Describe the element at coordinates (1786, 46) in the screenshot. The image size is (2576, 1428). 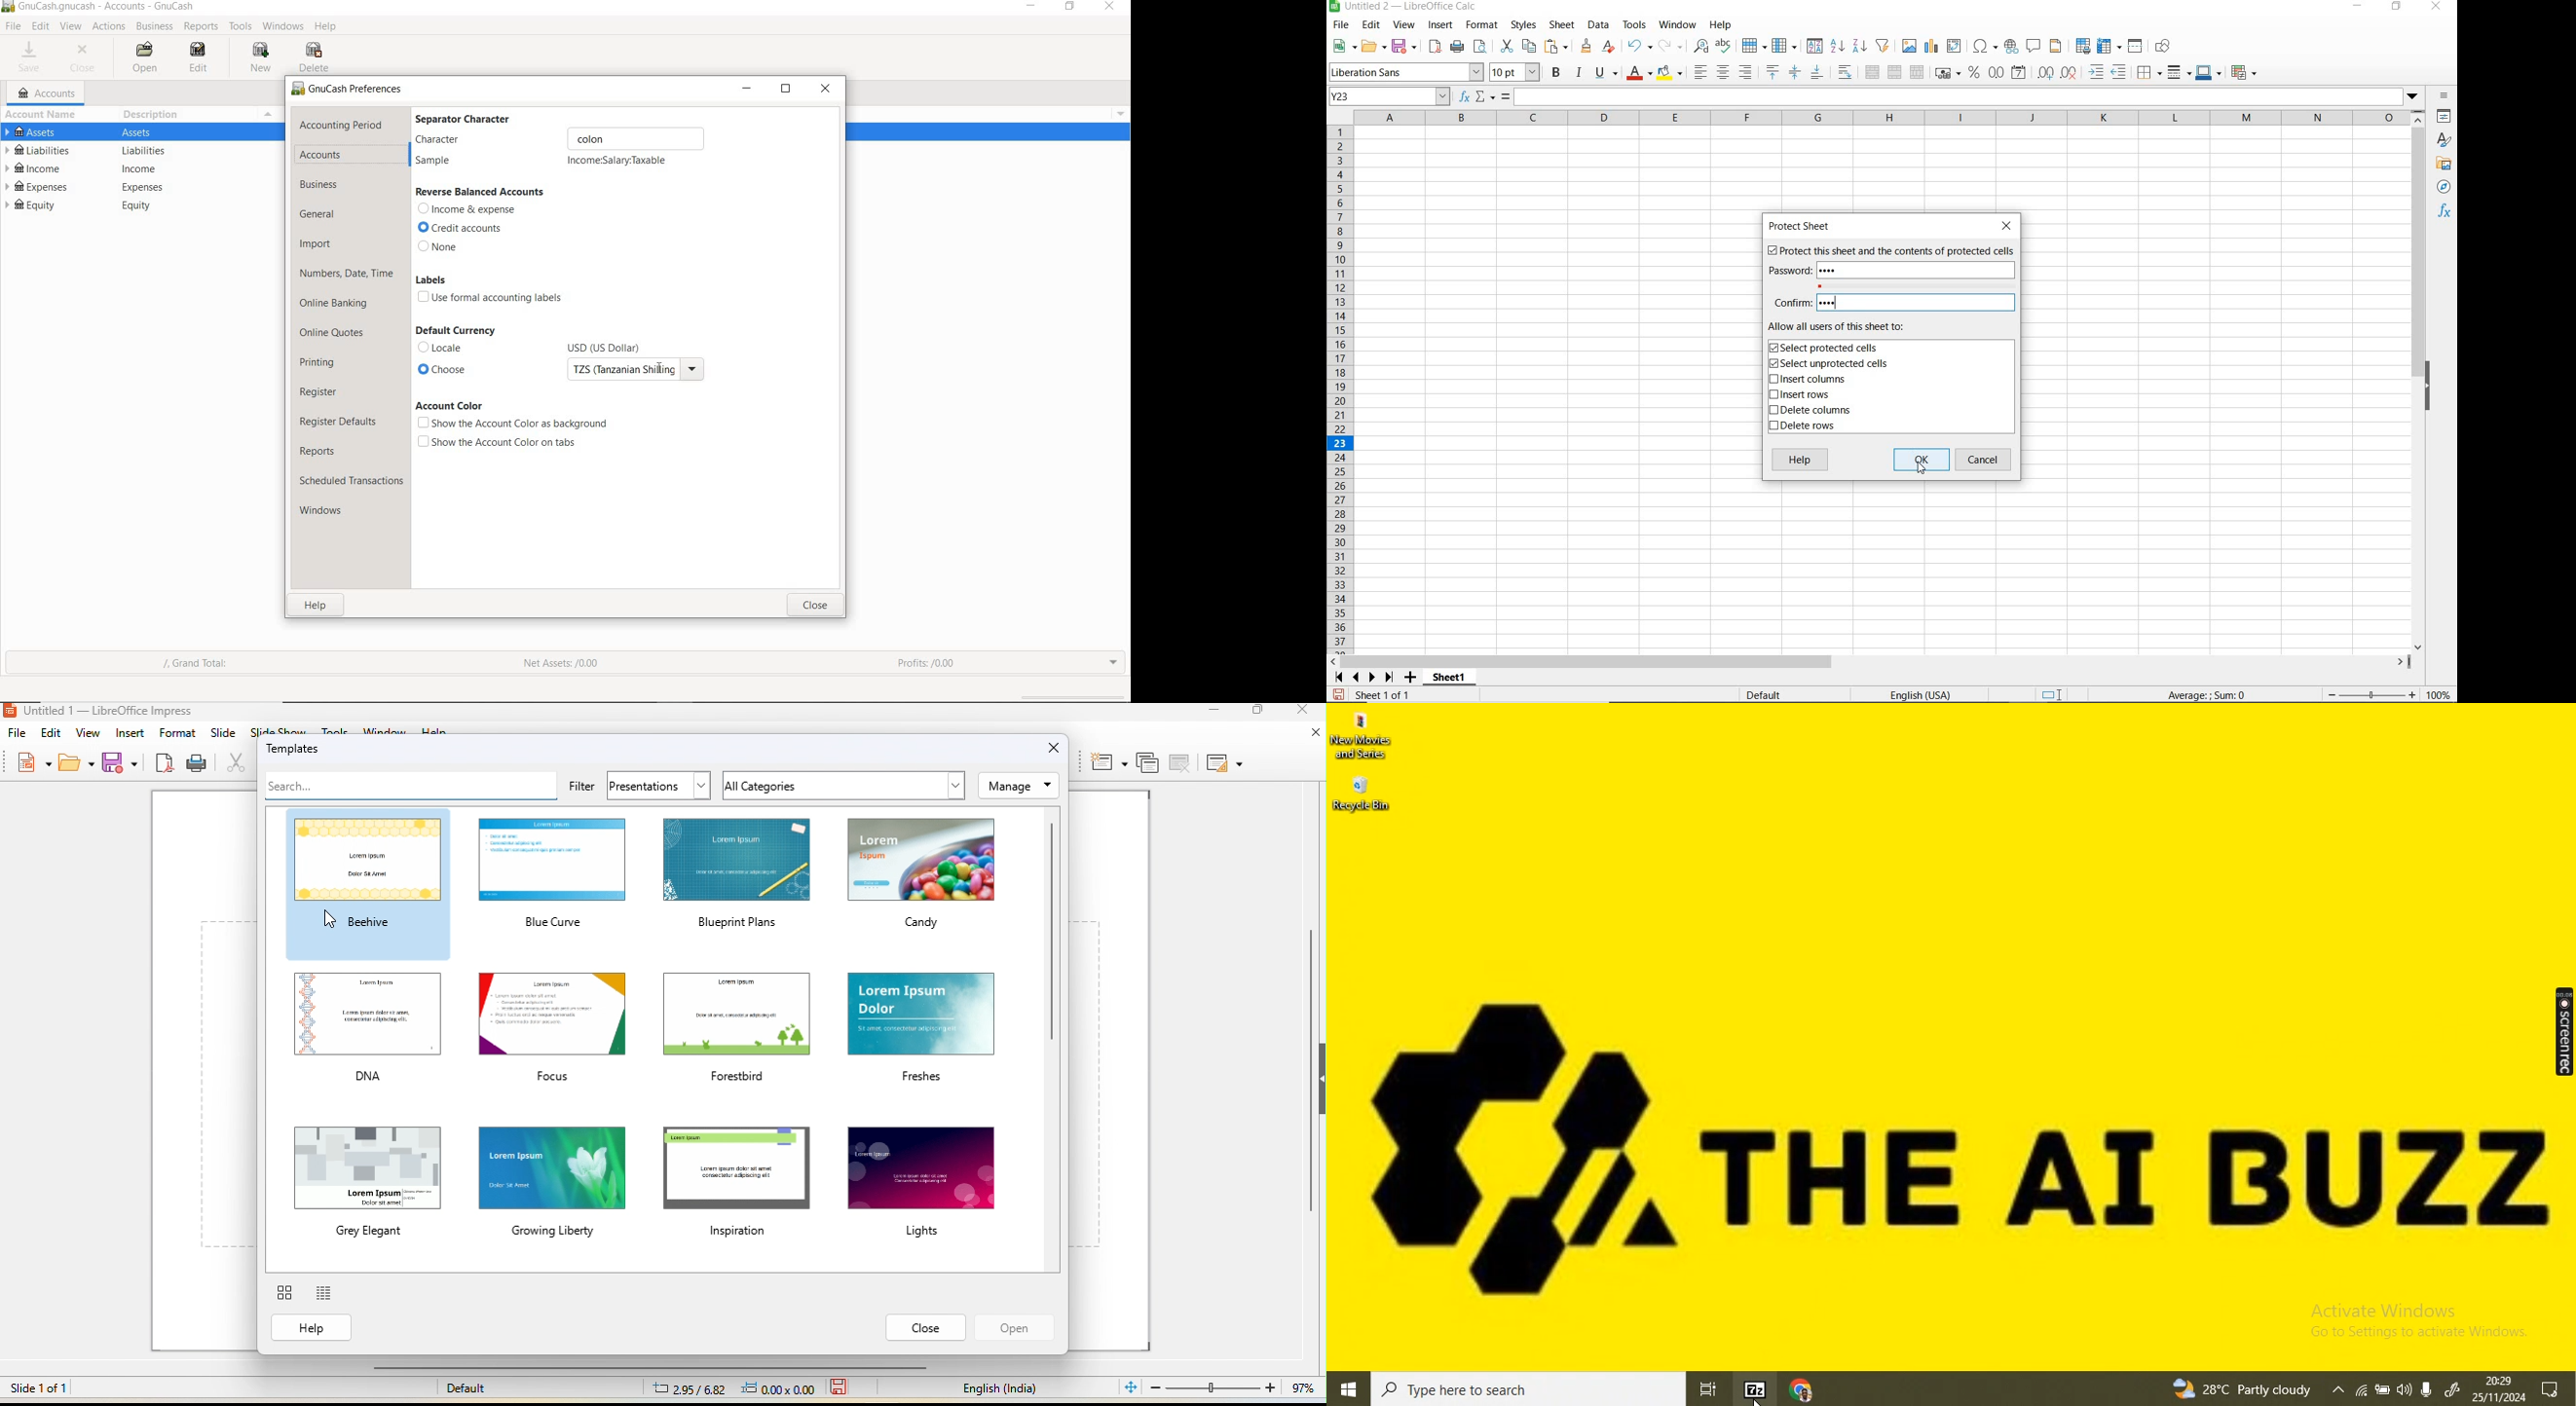
I see `COLUMN` at that location.